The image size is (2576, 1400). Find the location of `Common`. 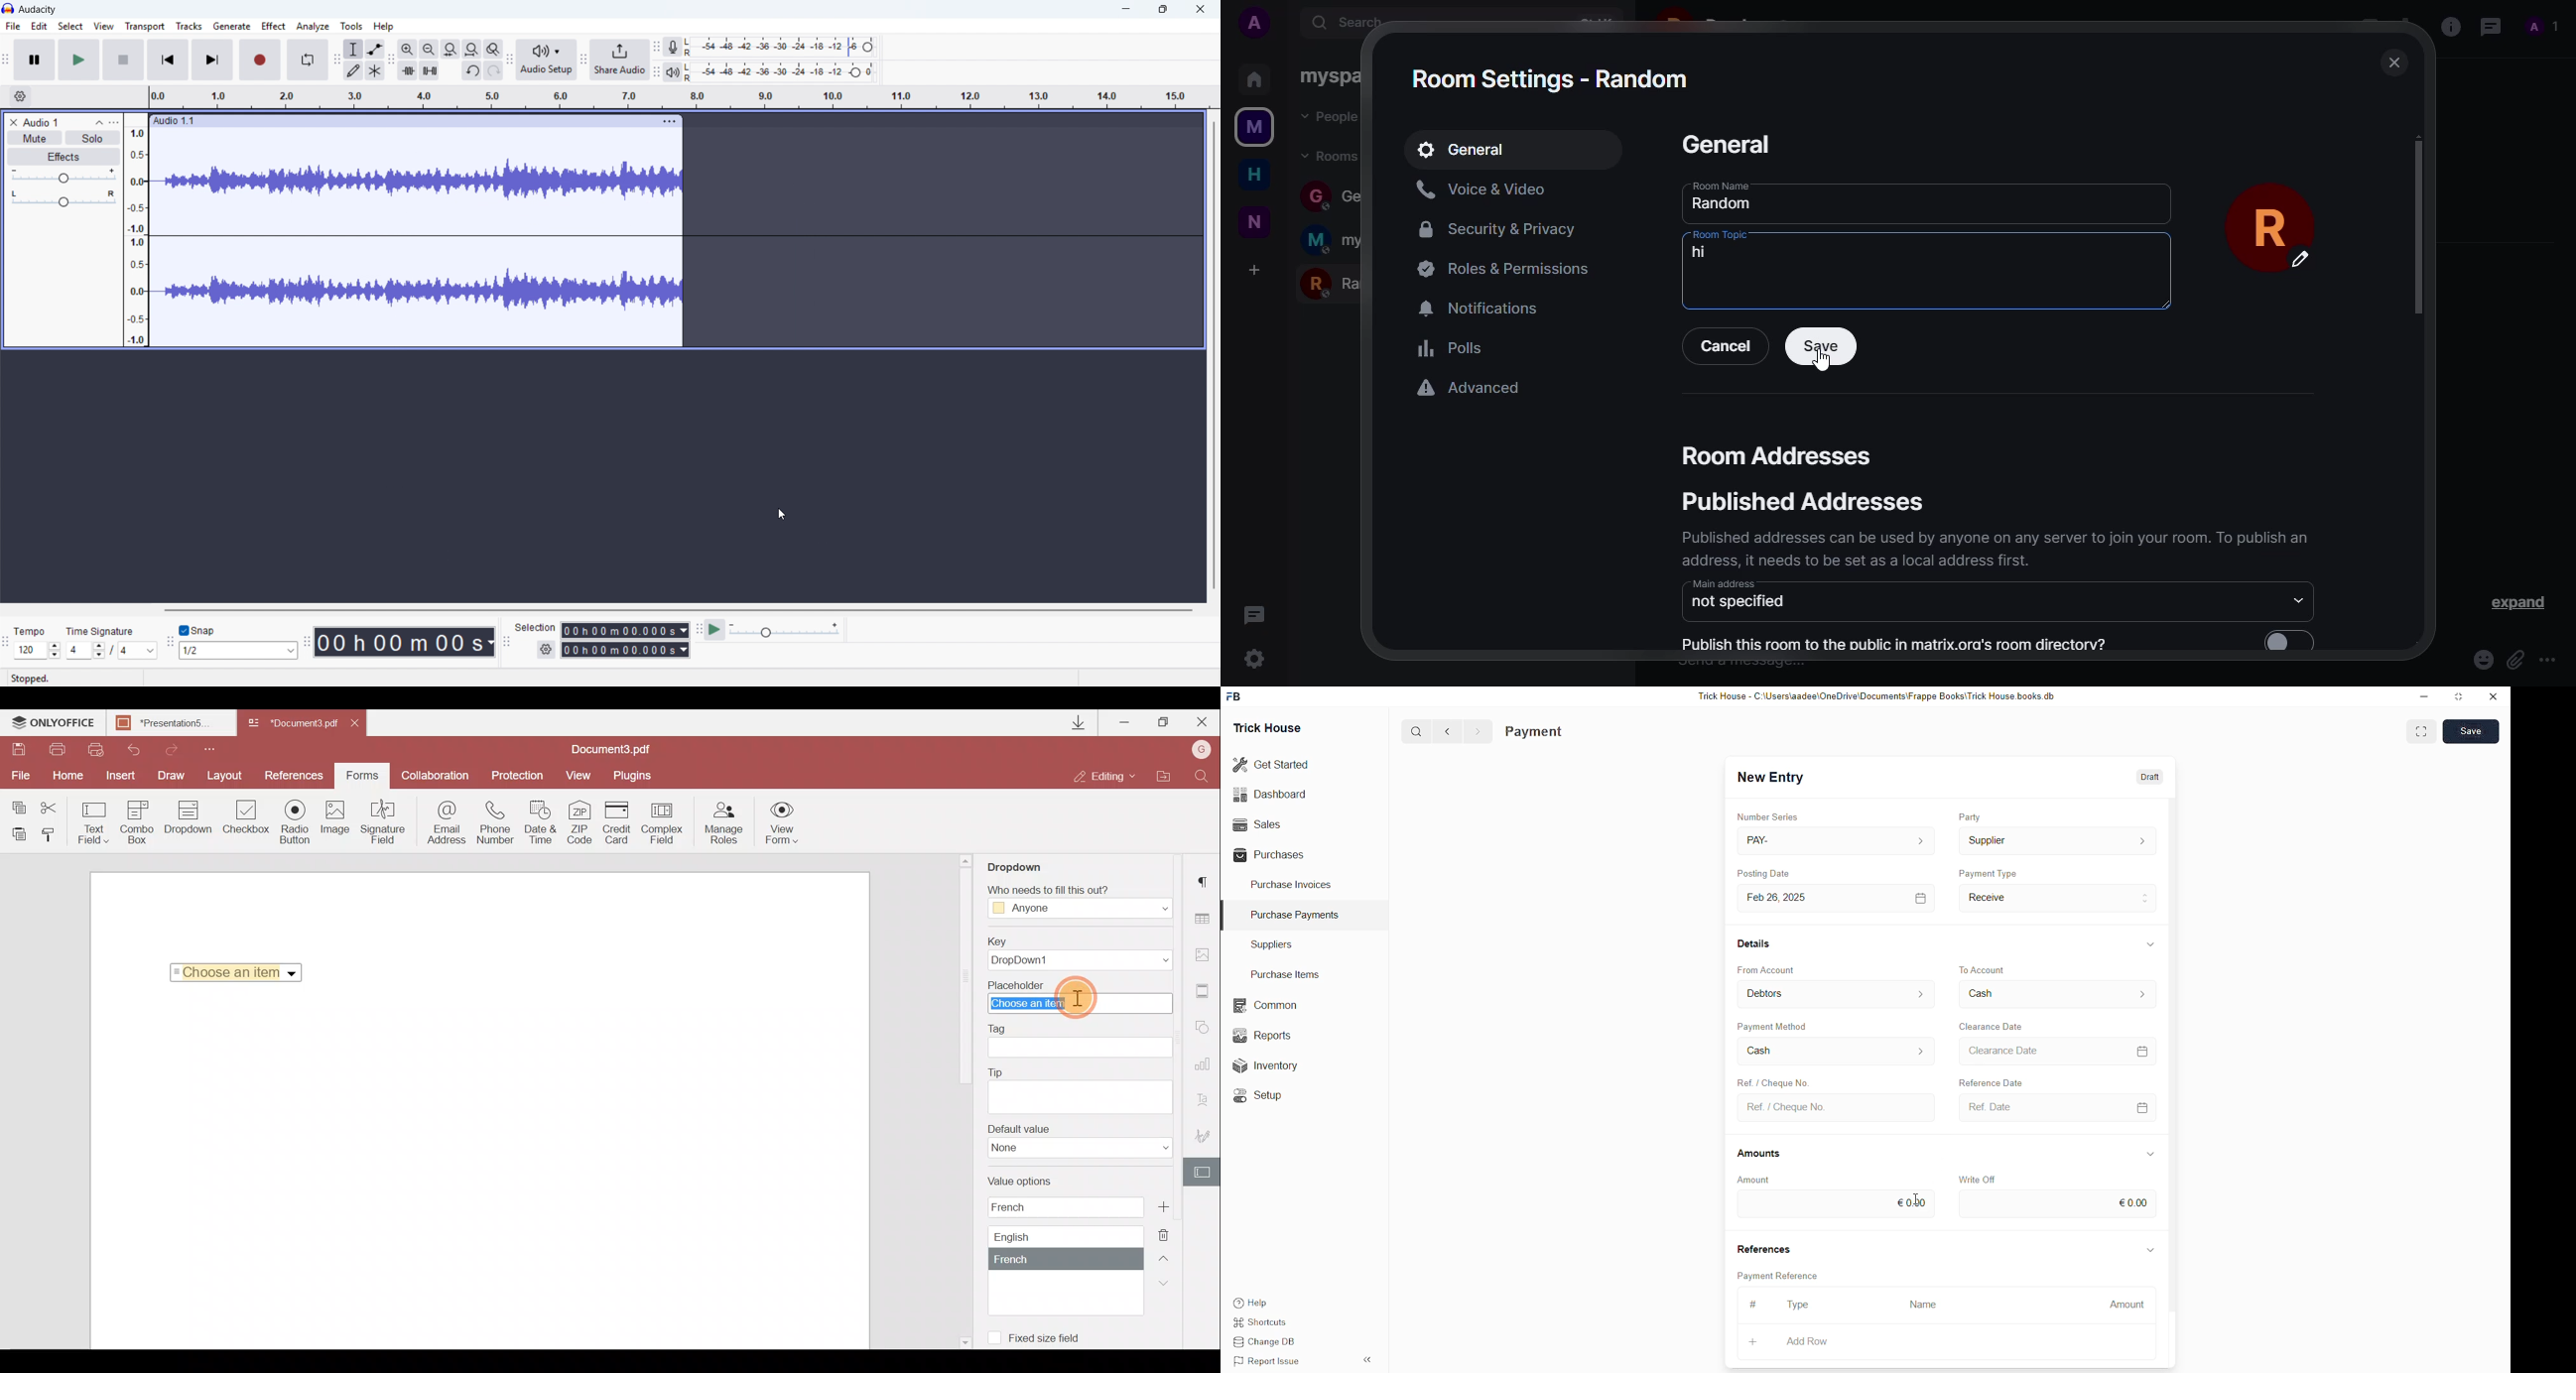

Common is located at coordinates (1263, 1004).